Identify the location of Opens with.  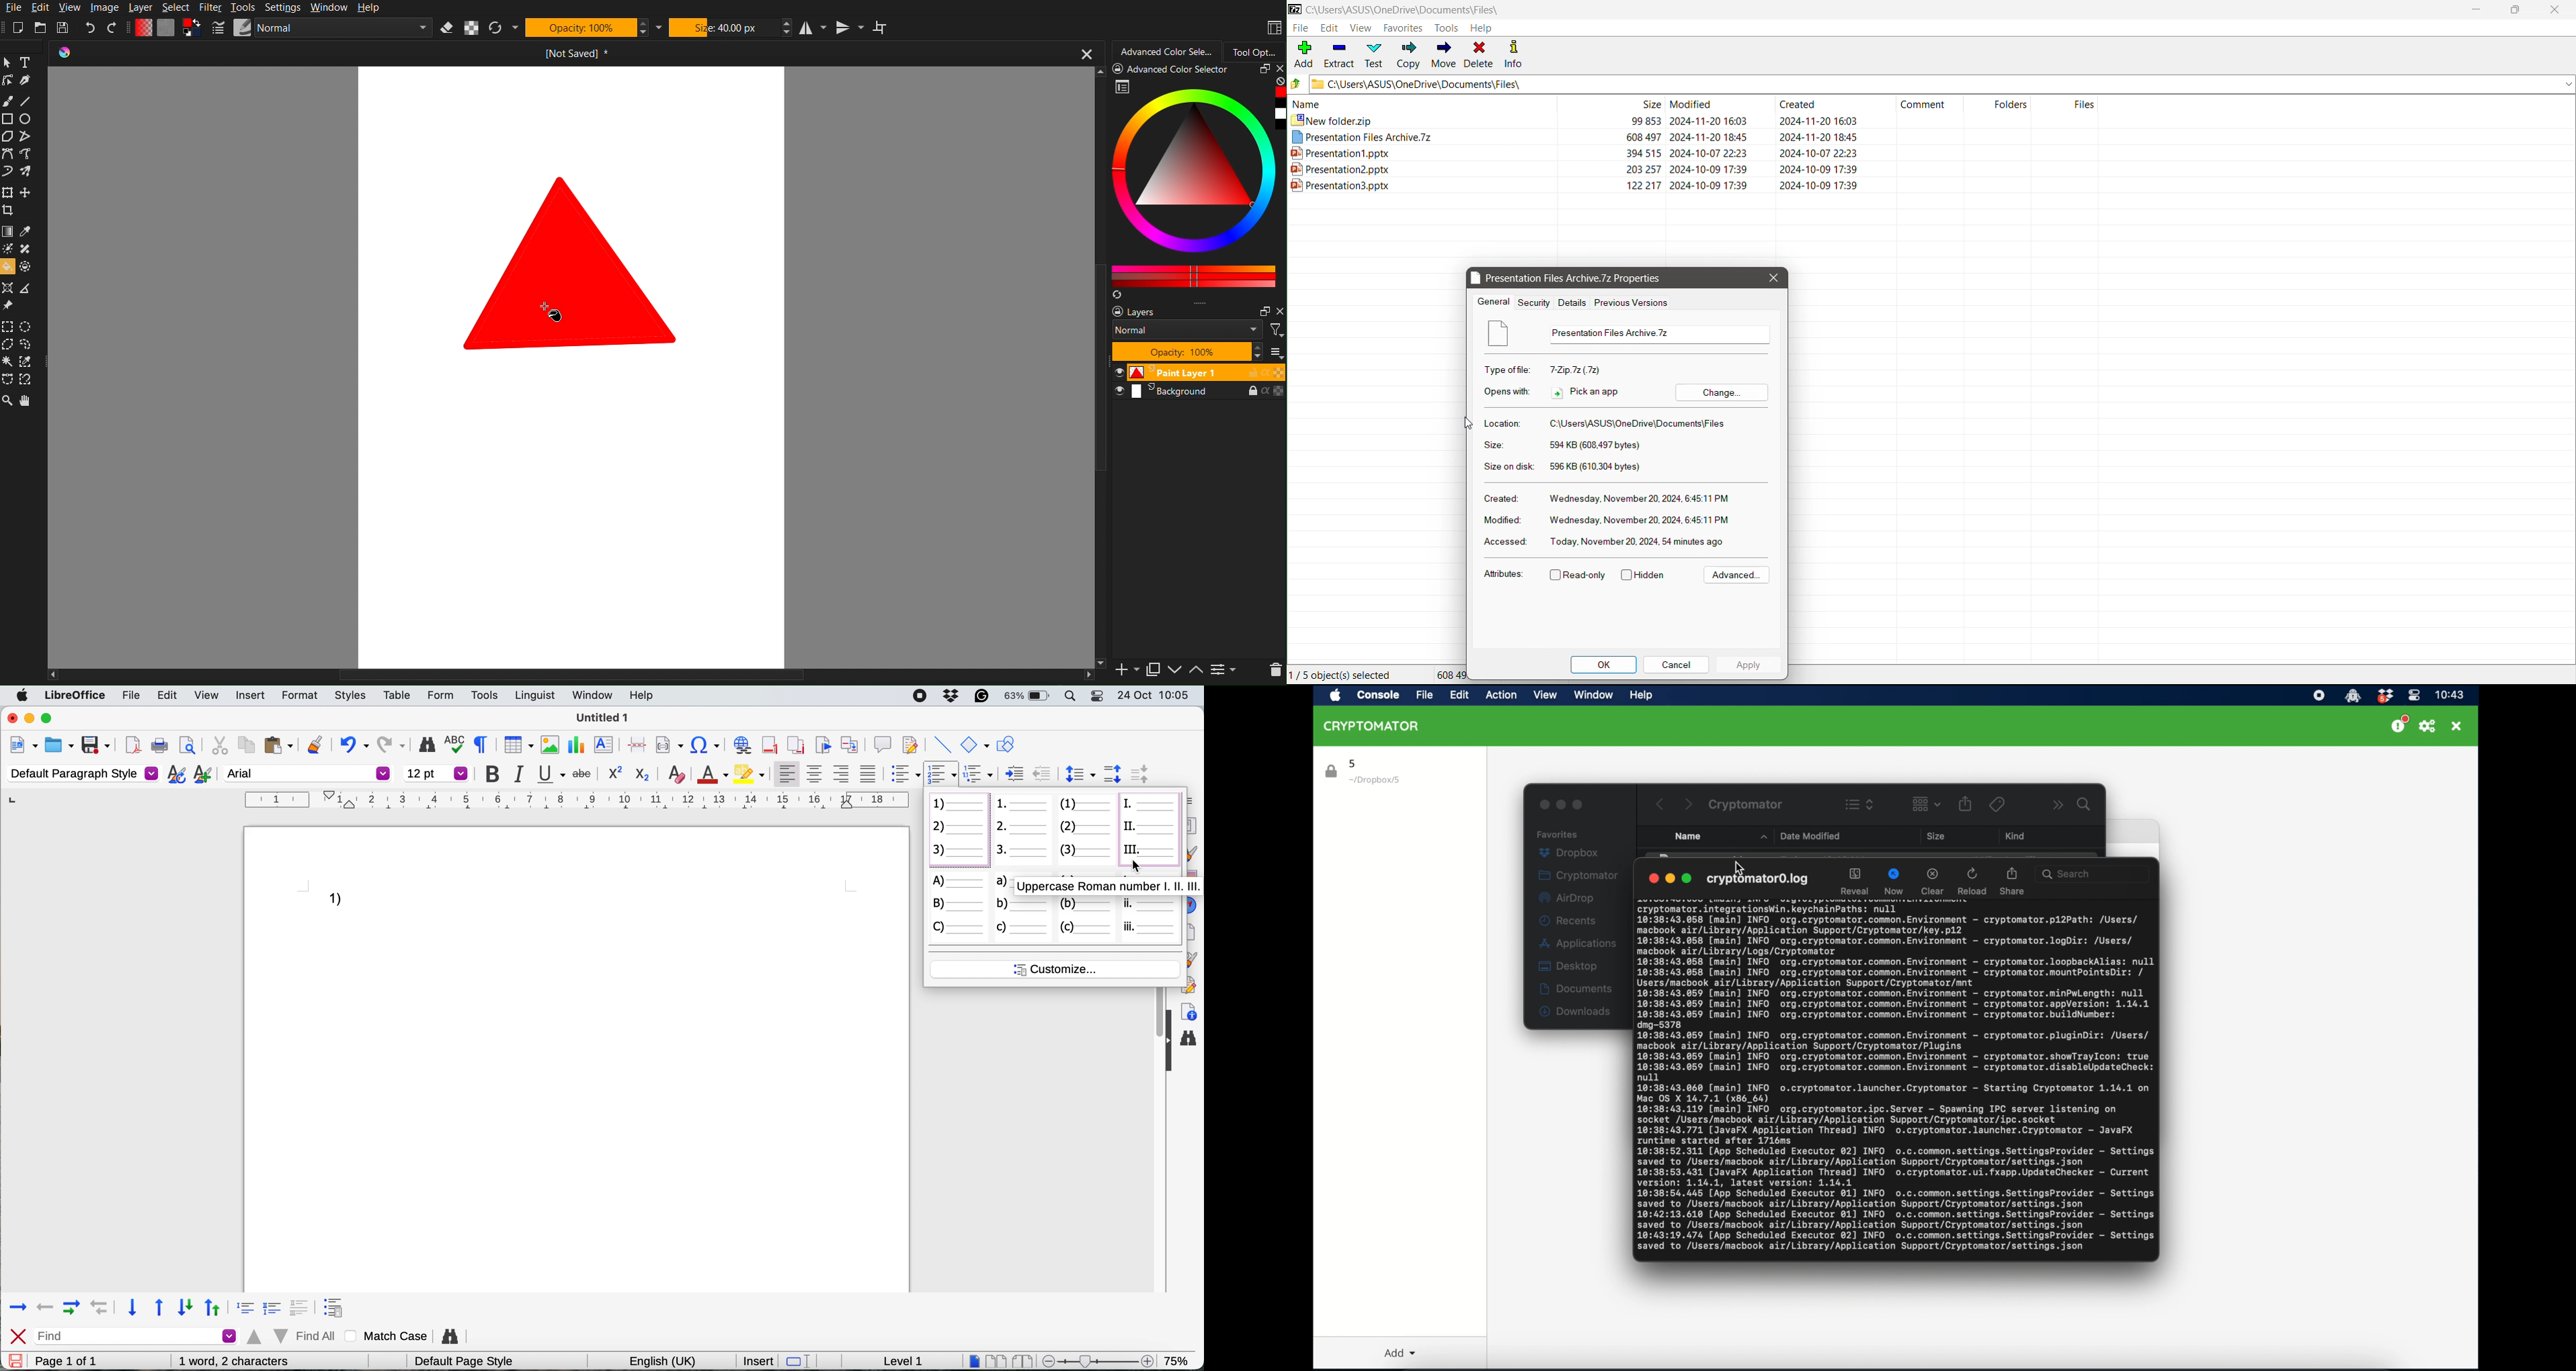
(1507, 392).